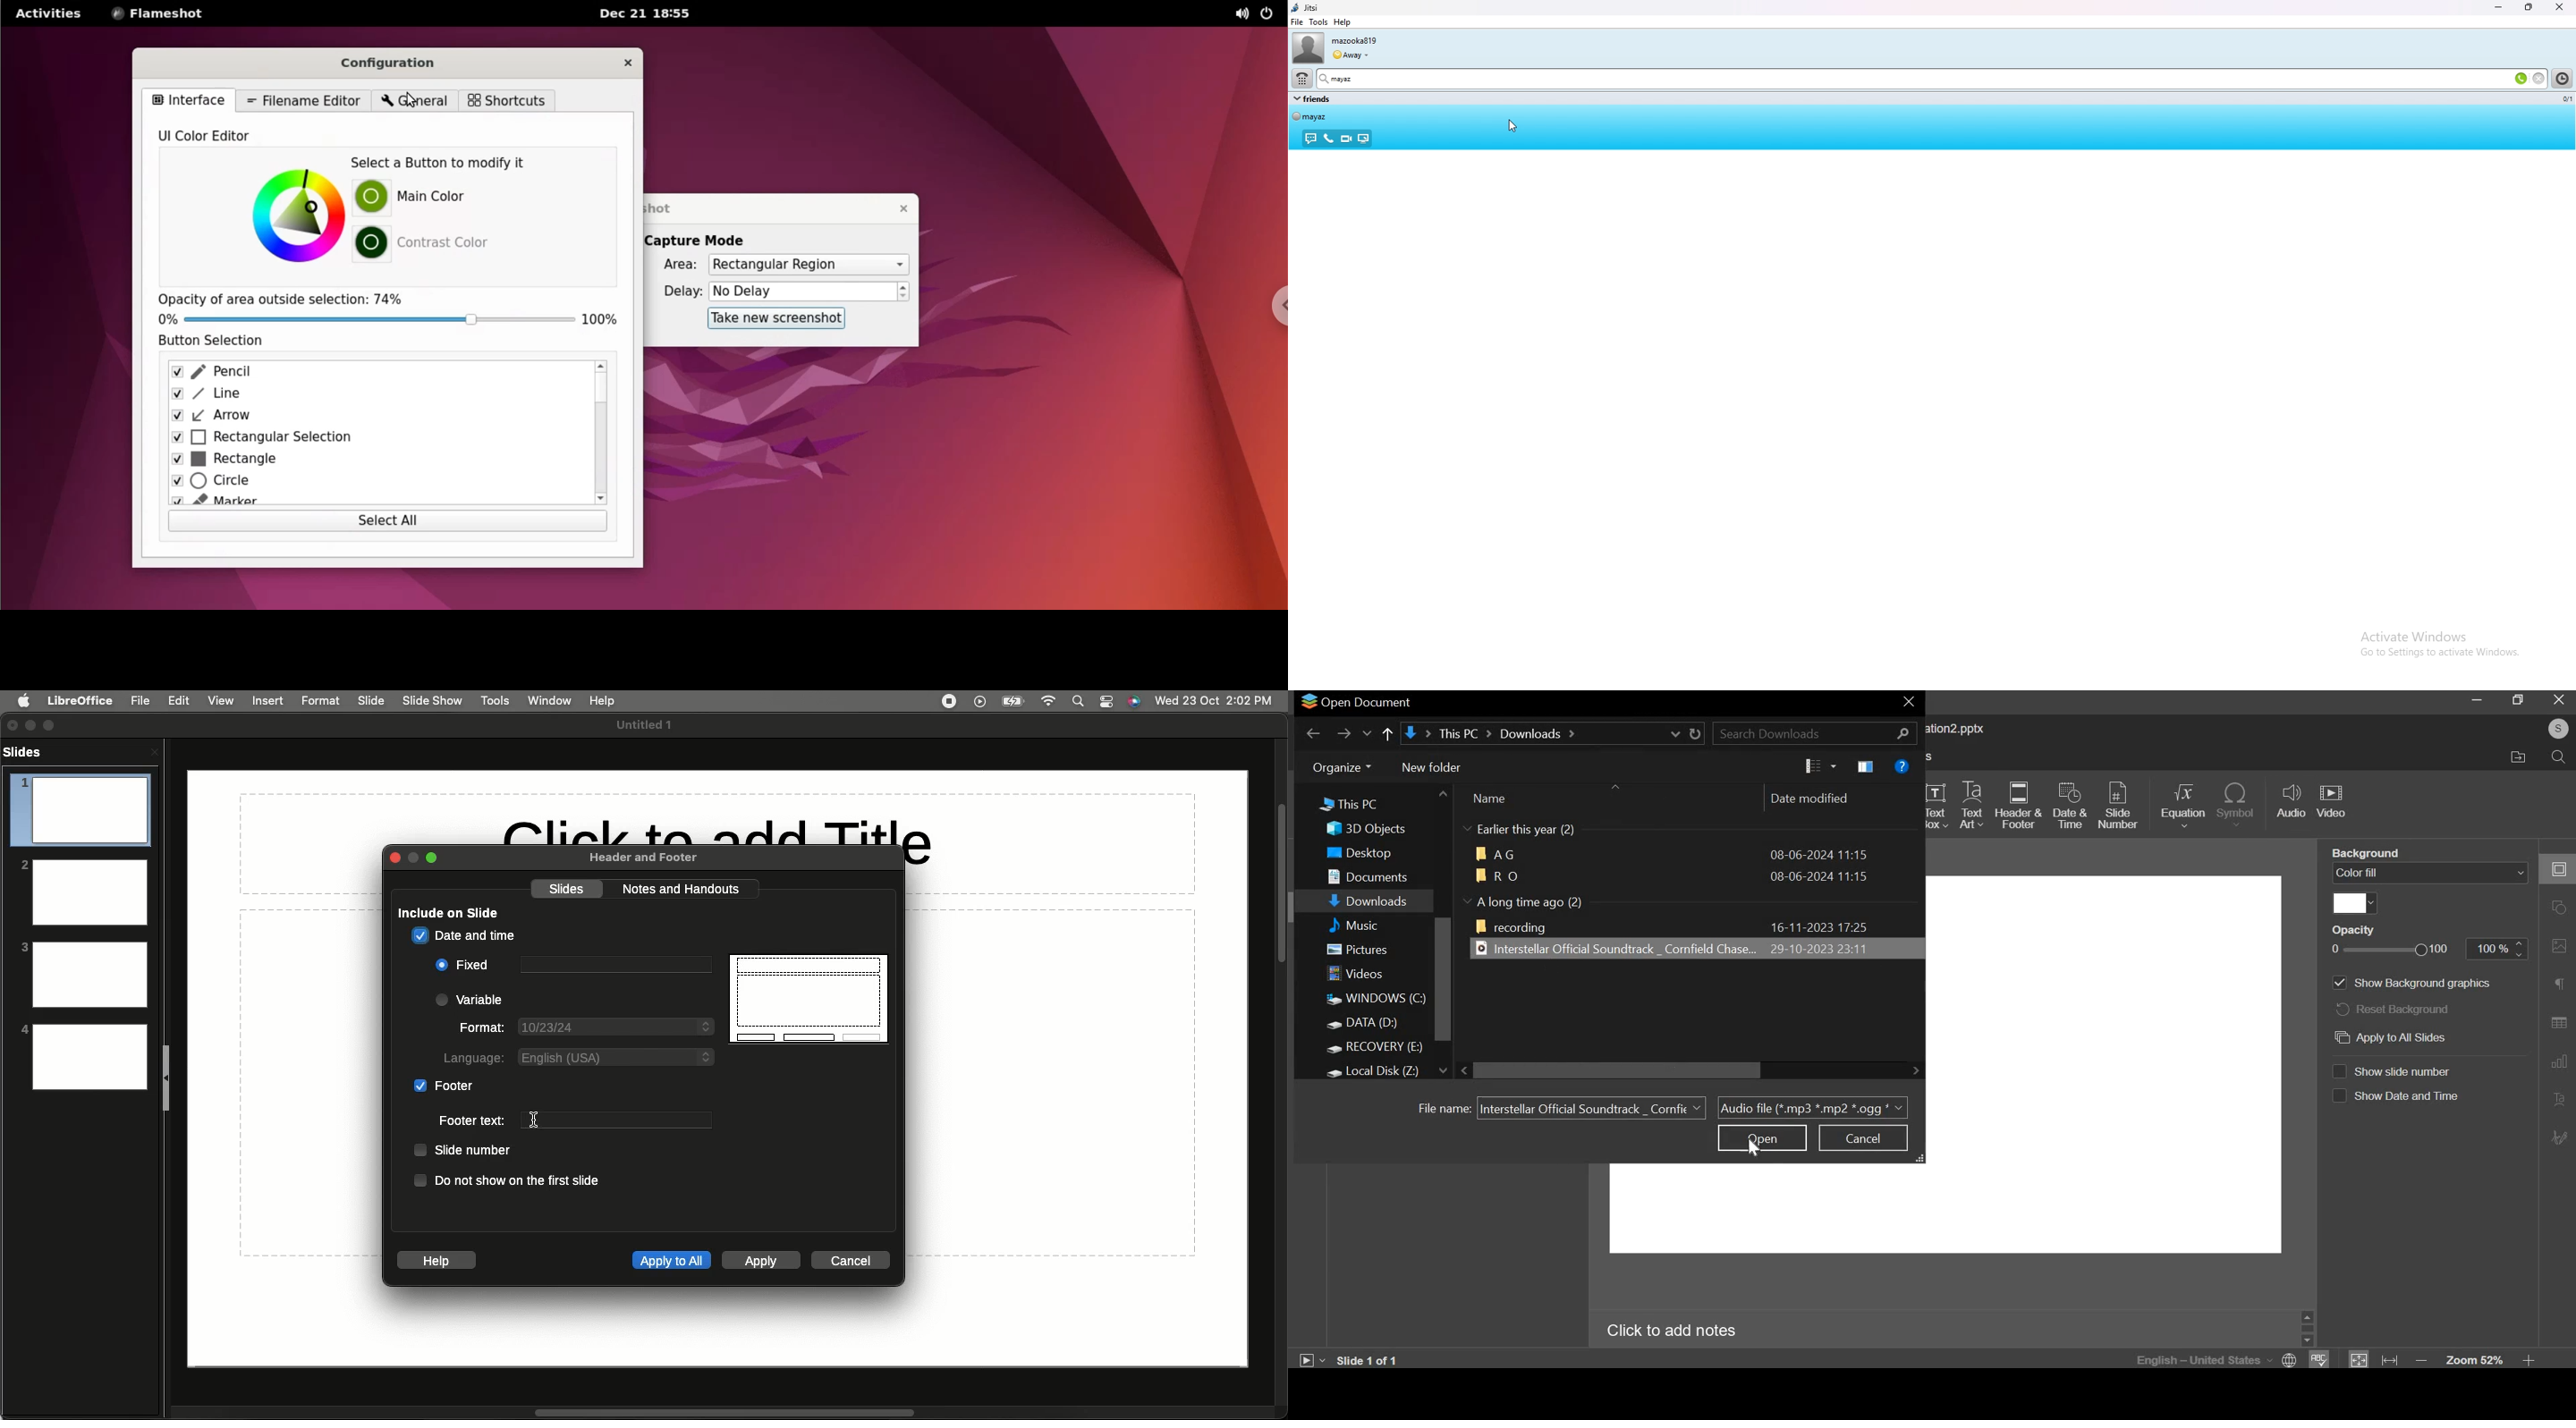 Image resolution: width=2576 pixels, height=1428 pixels. What do you see at coordinates (2318, 1359) in the screenshot?
I see `spelling` at bounding box center [2318, 1359].